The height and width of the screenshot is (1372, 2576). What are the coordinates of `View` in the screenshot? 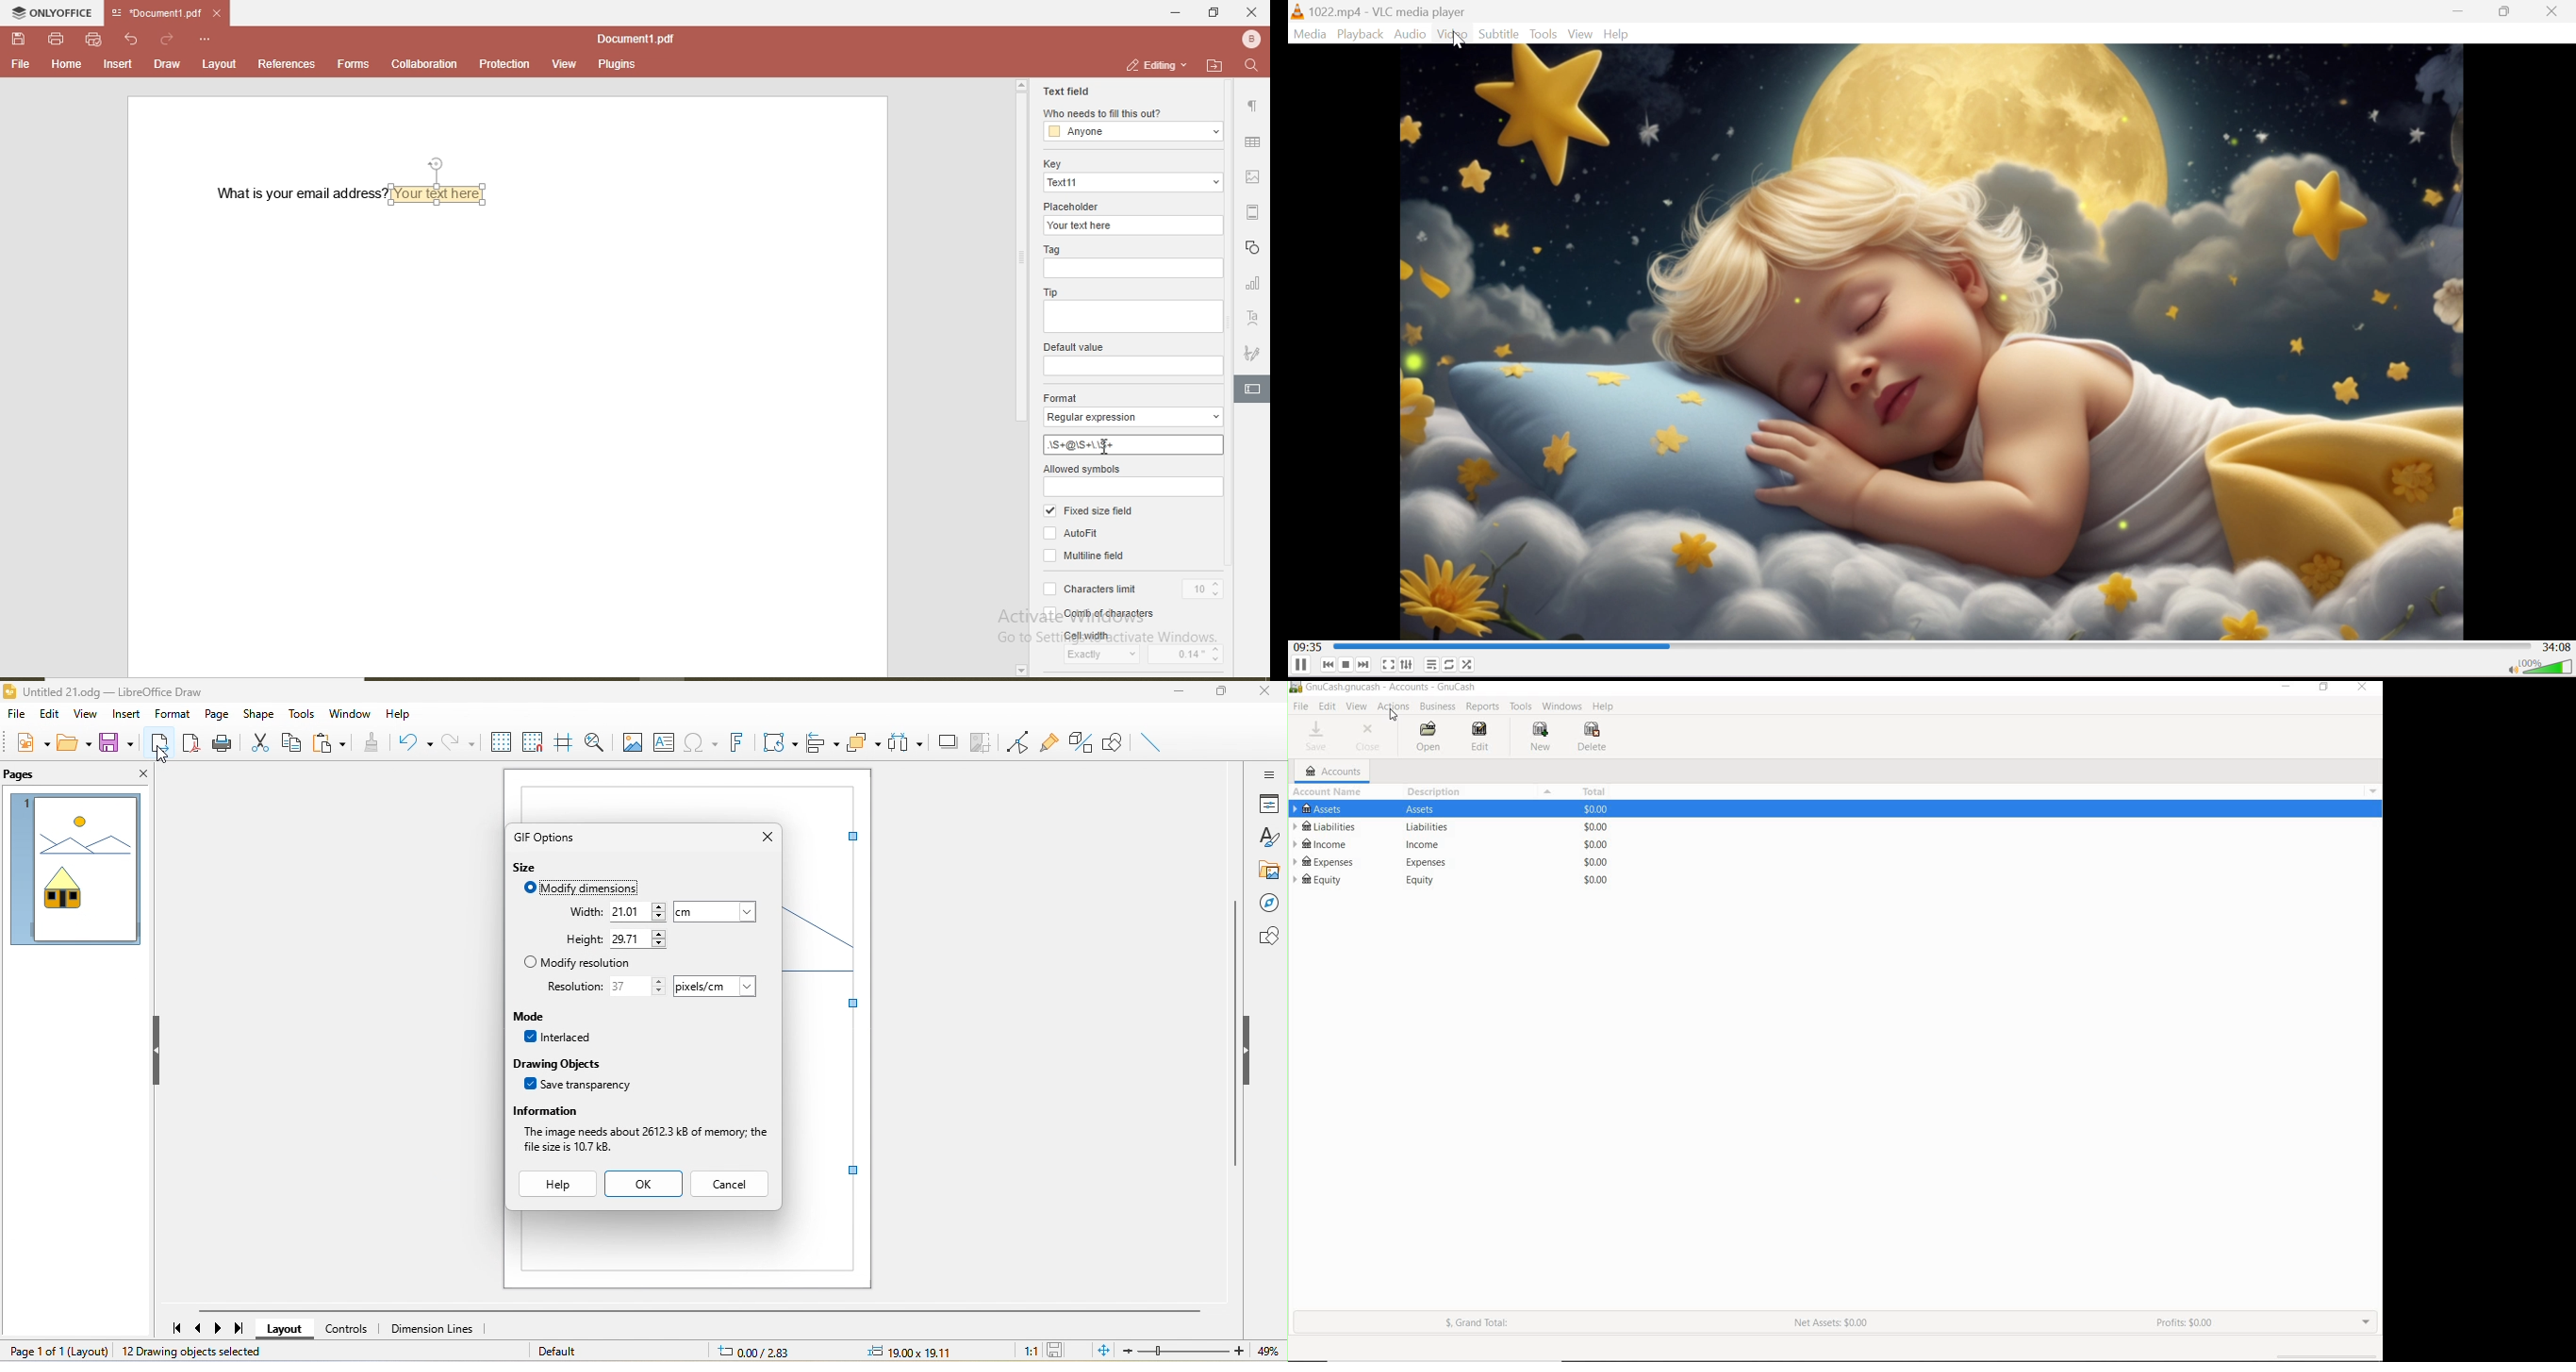 It's located at (1578, 34).